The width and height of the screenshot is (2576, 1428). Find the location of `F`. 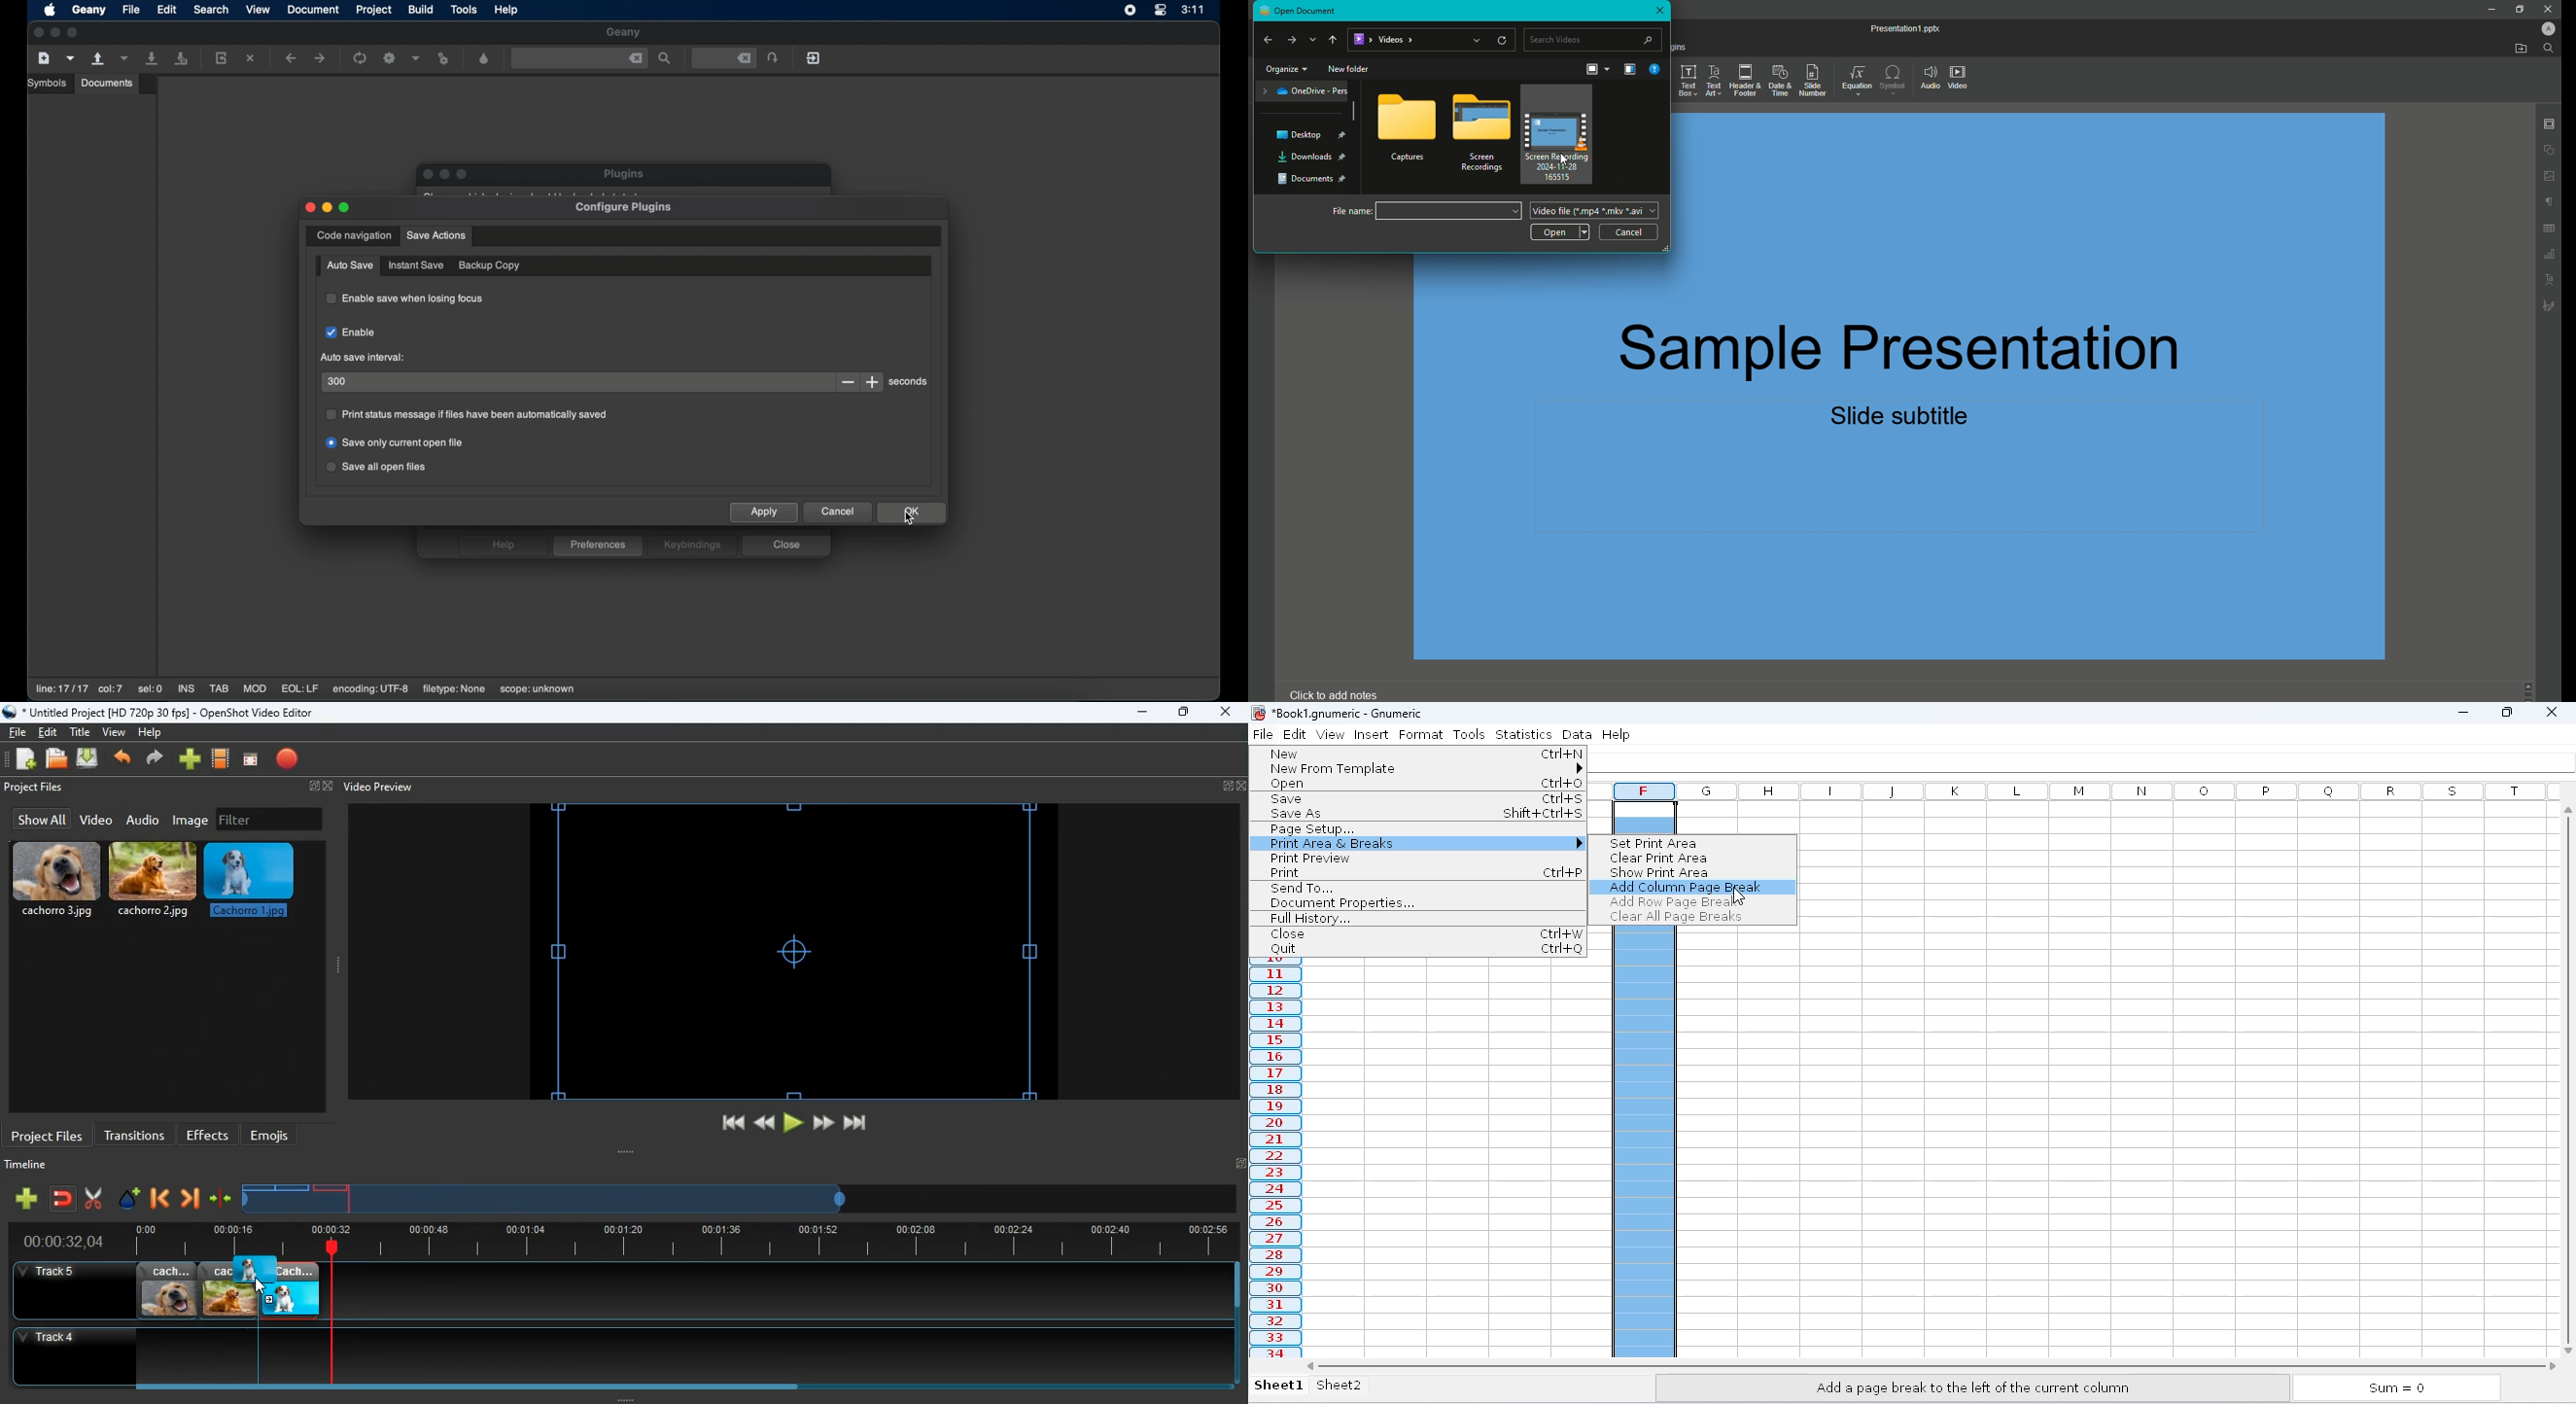

F is located at coordinates (1644, 790).